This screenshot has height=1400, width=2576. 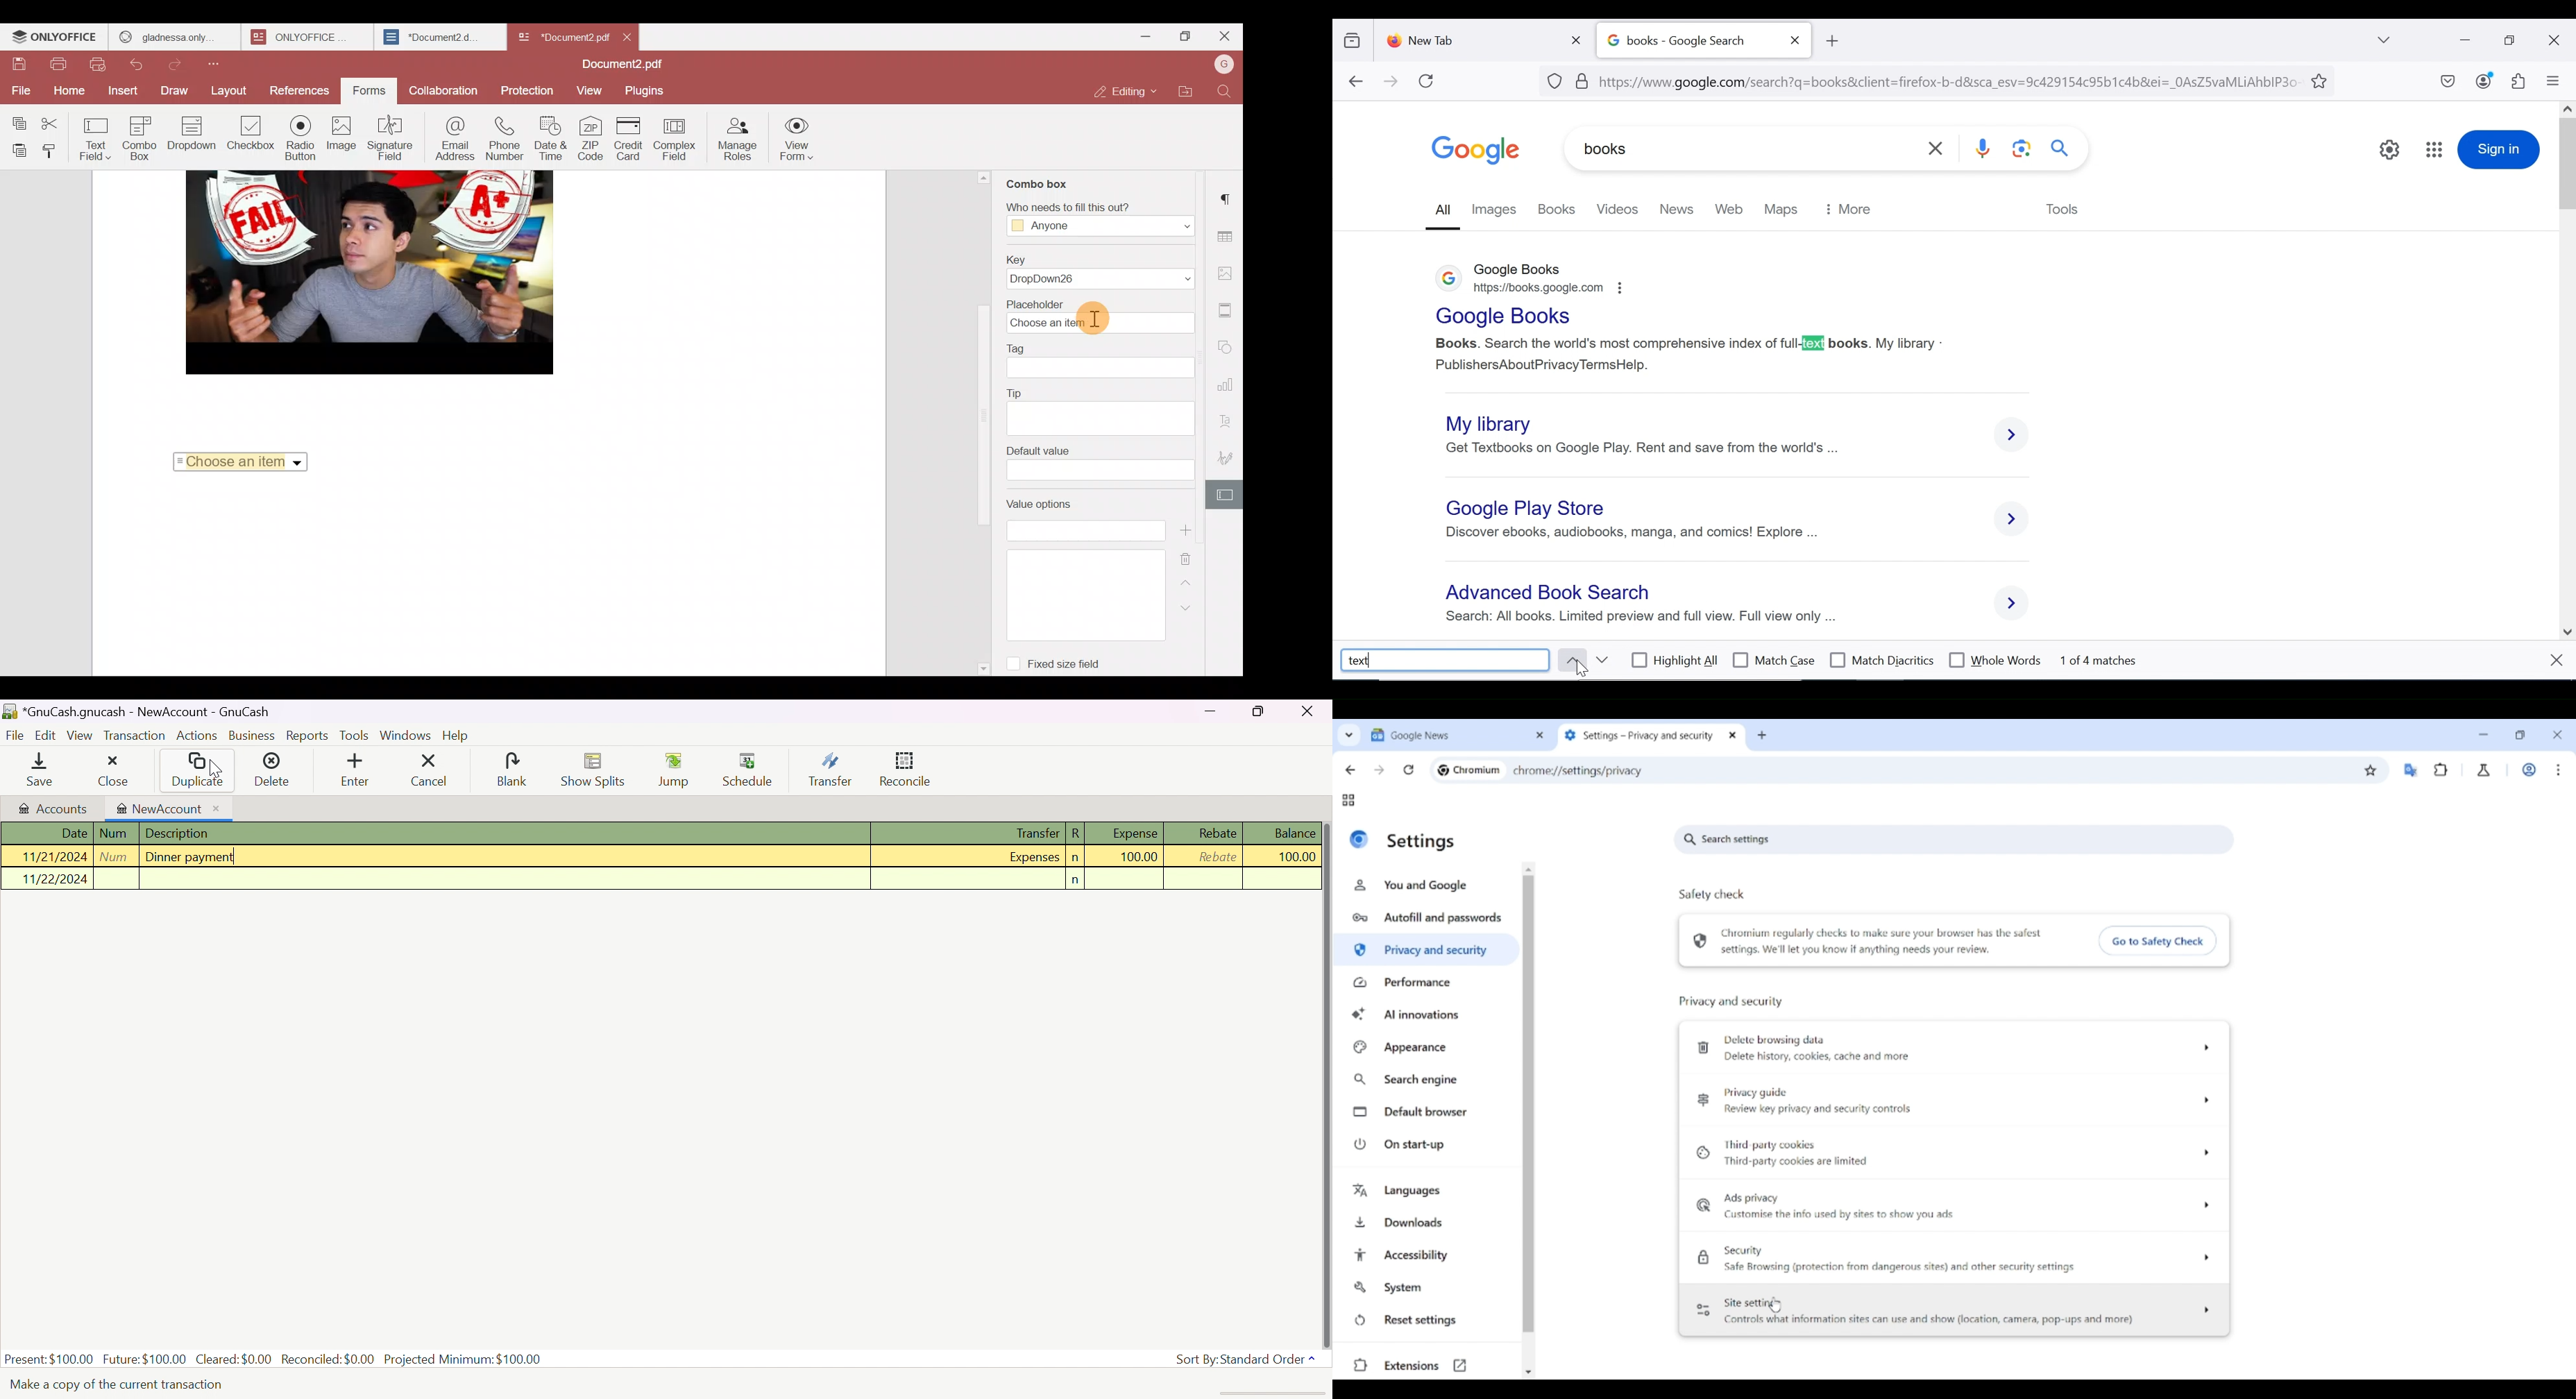 What do you see at coordinates (646, 91) in the screenshot?
I see `Plugins` at bounding box center [646, 91].